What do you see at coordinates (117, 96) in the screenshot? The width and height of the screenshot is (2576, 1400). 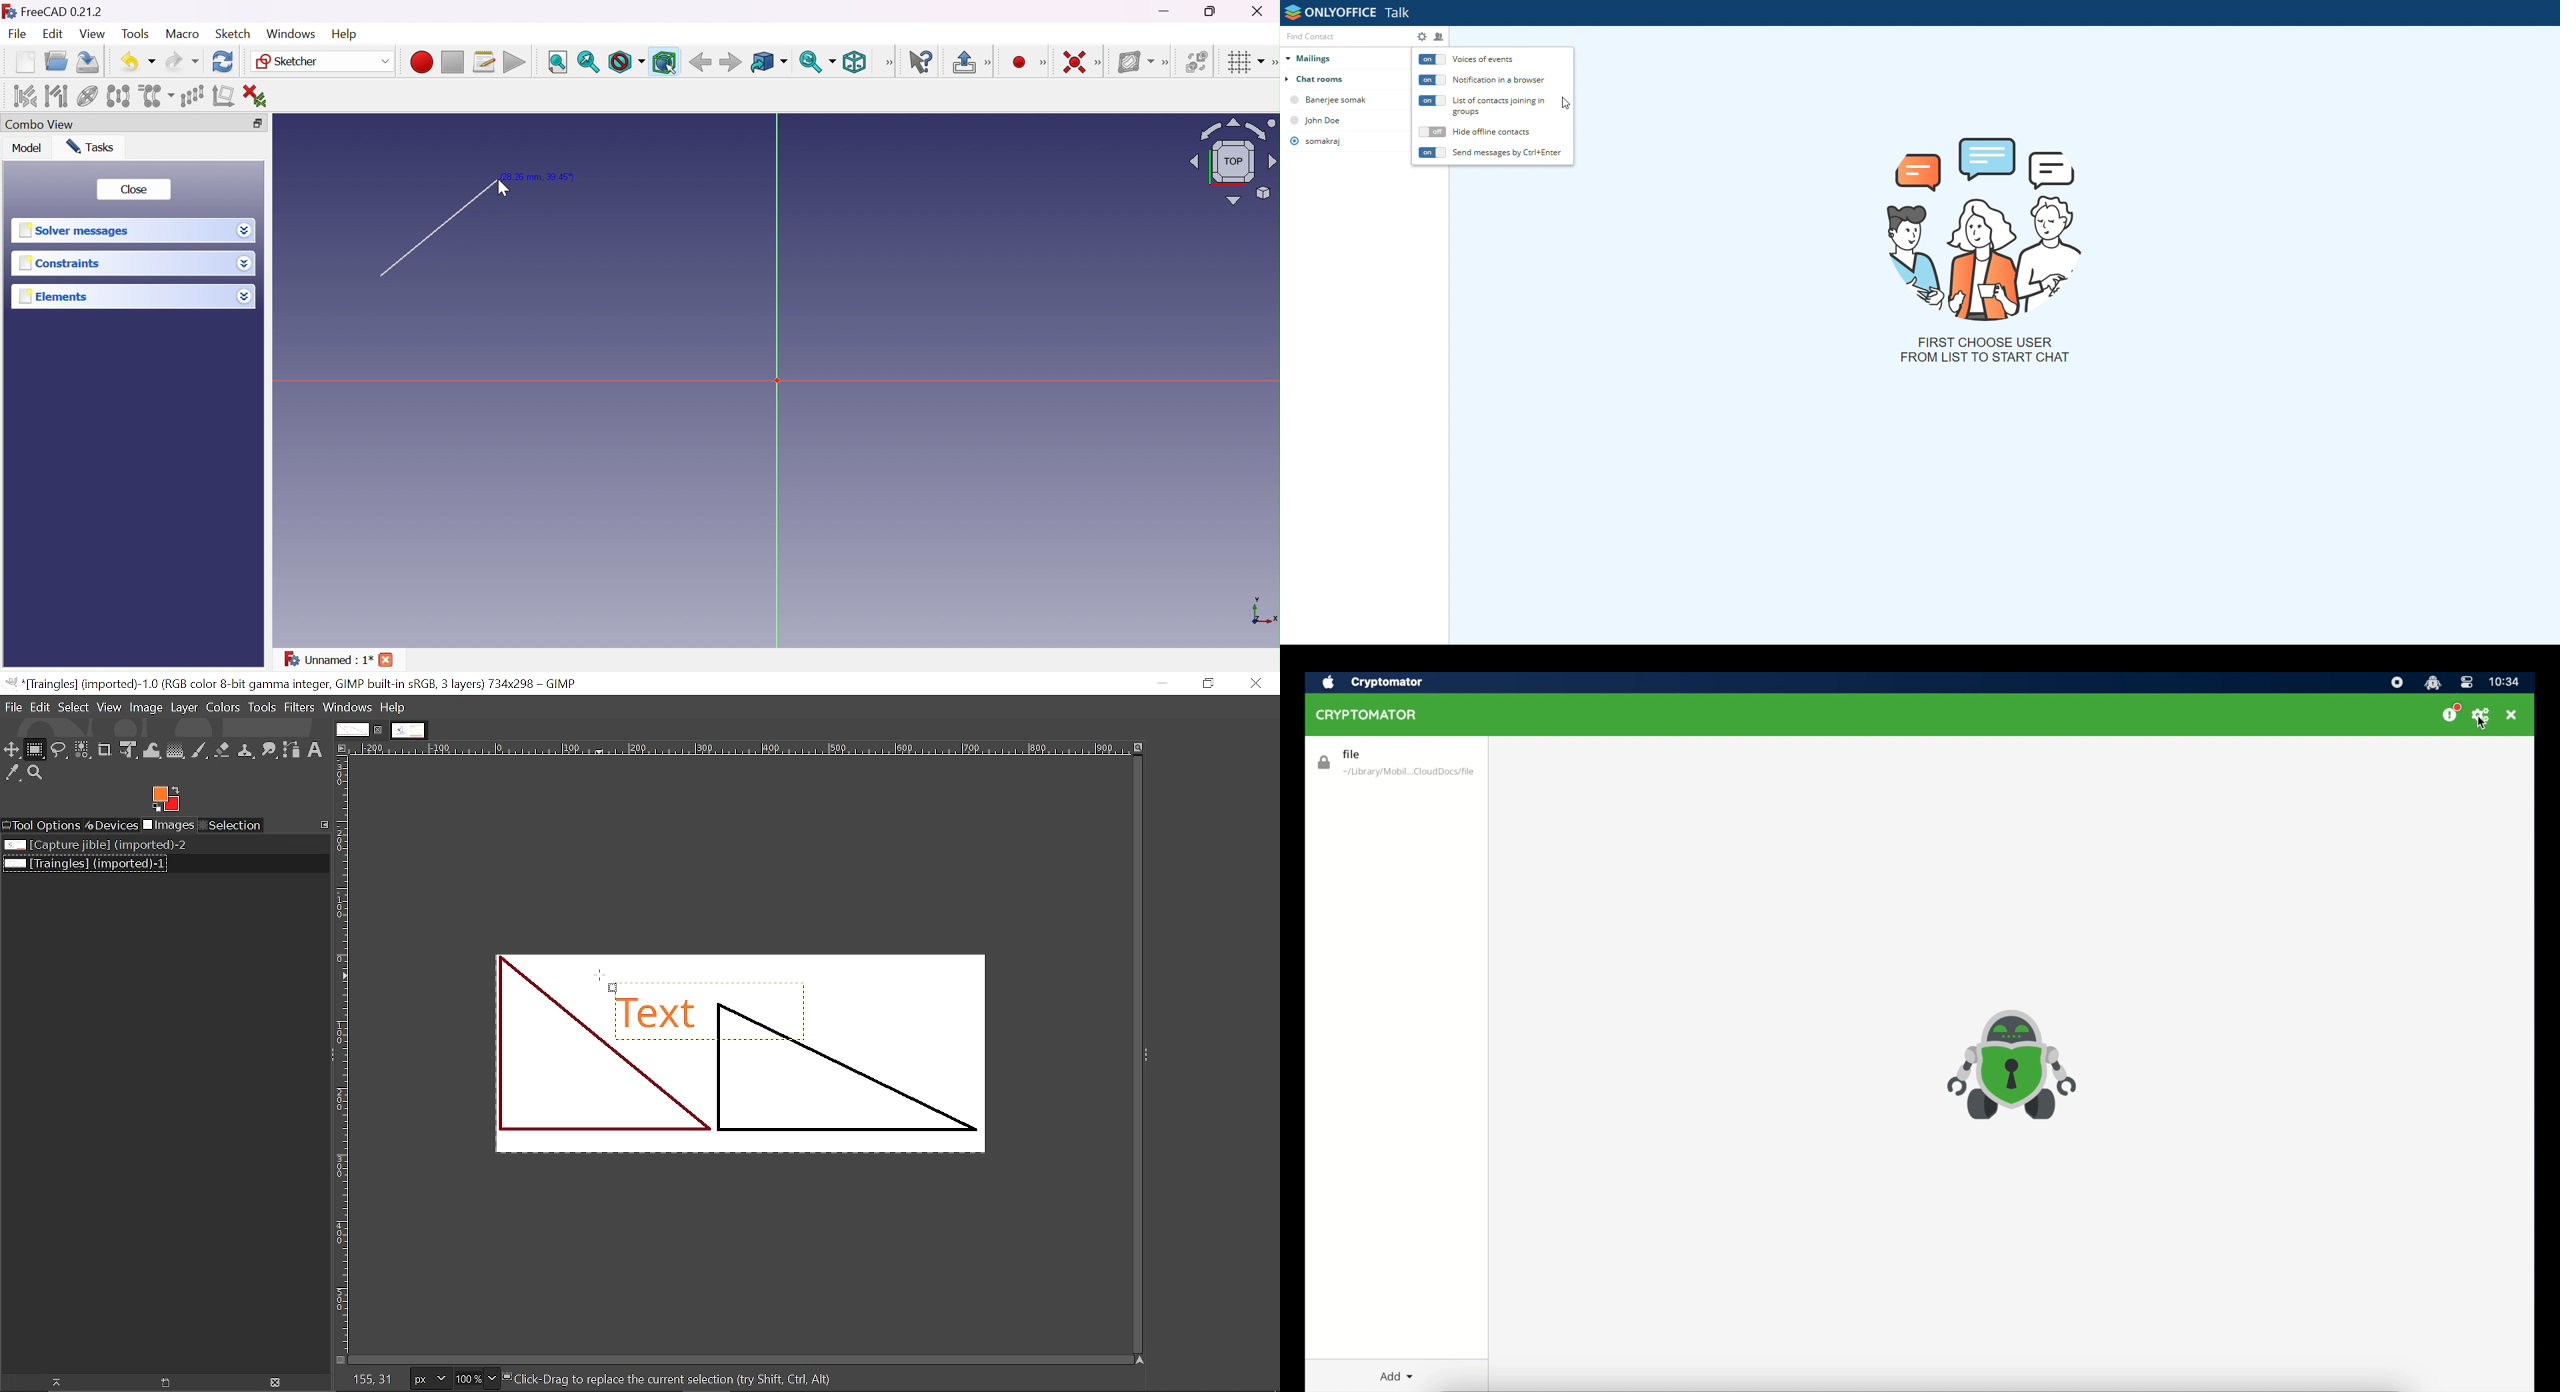 I see `Symmetry` at bounding box center [117, 96].